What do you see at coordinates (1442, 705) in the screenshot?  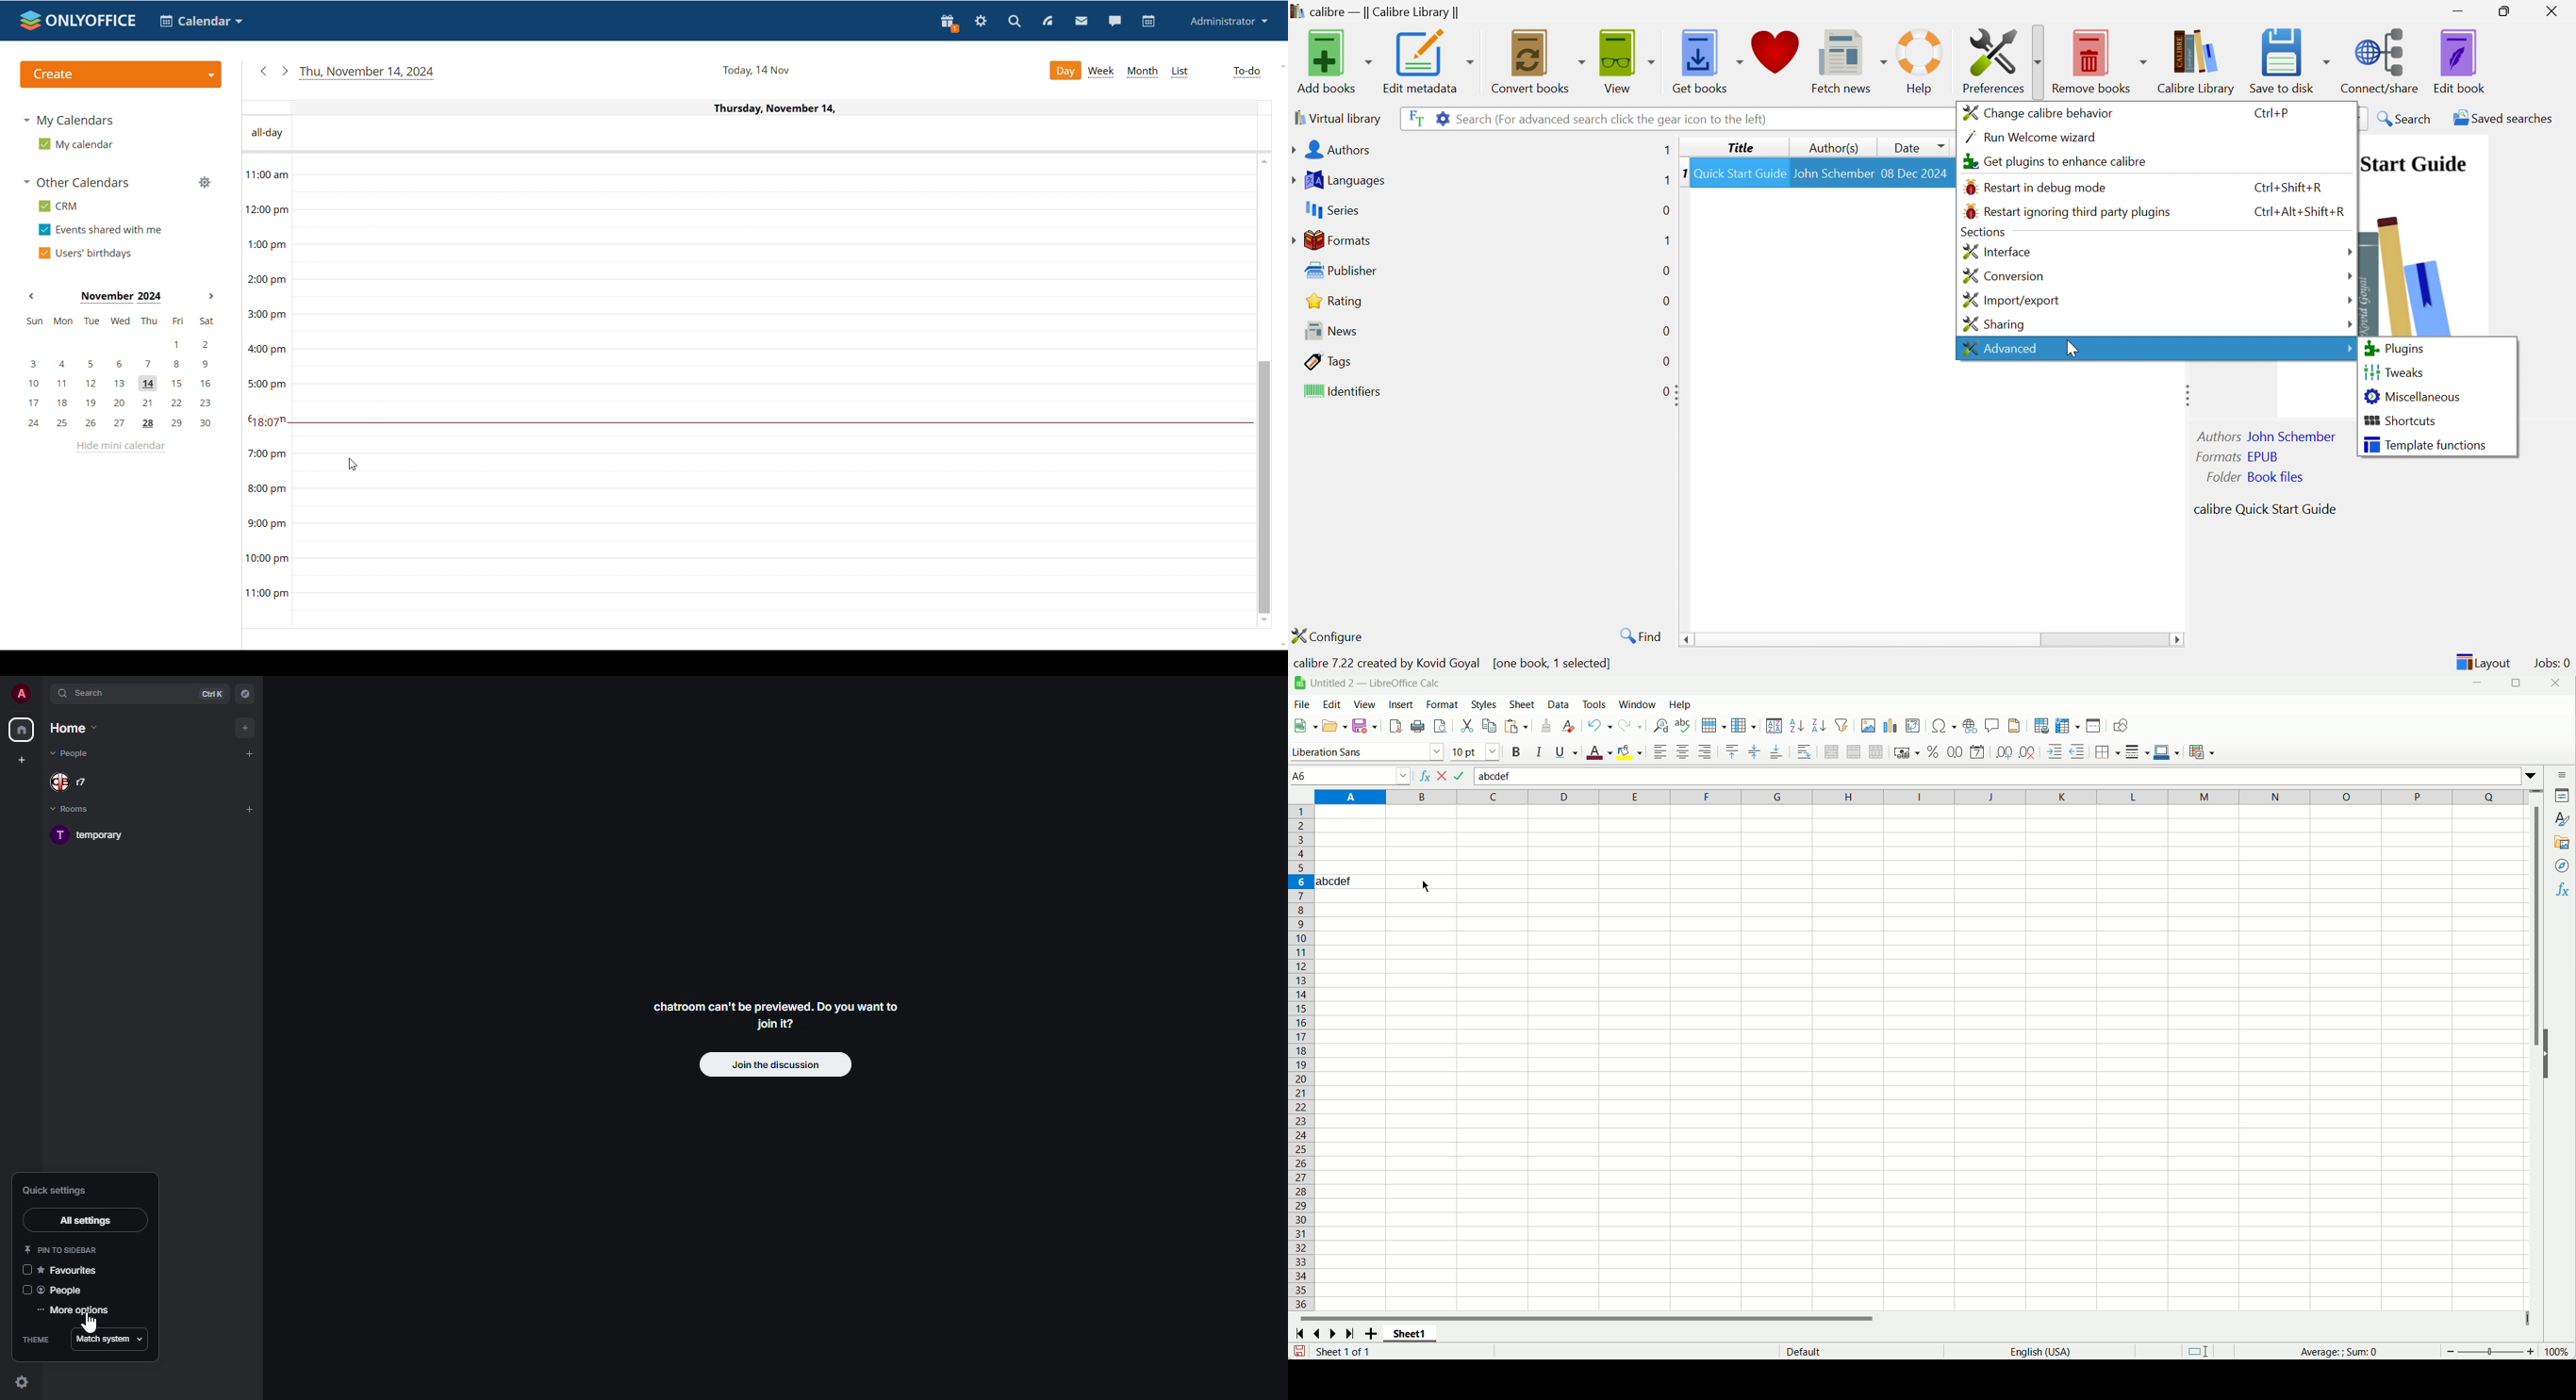 I see `format` at bounding box center [1442, 705].